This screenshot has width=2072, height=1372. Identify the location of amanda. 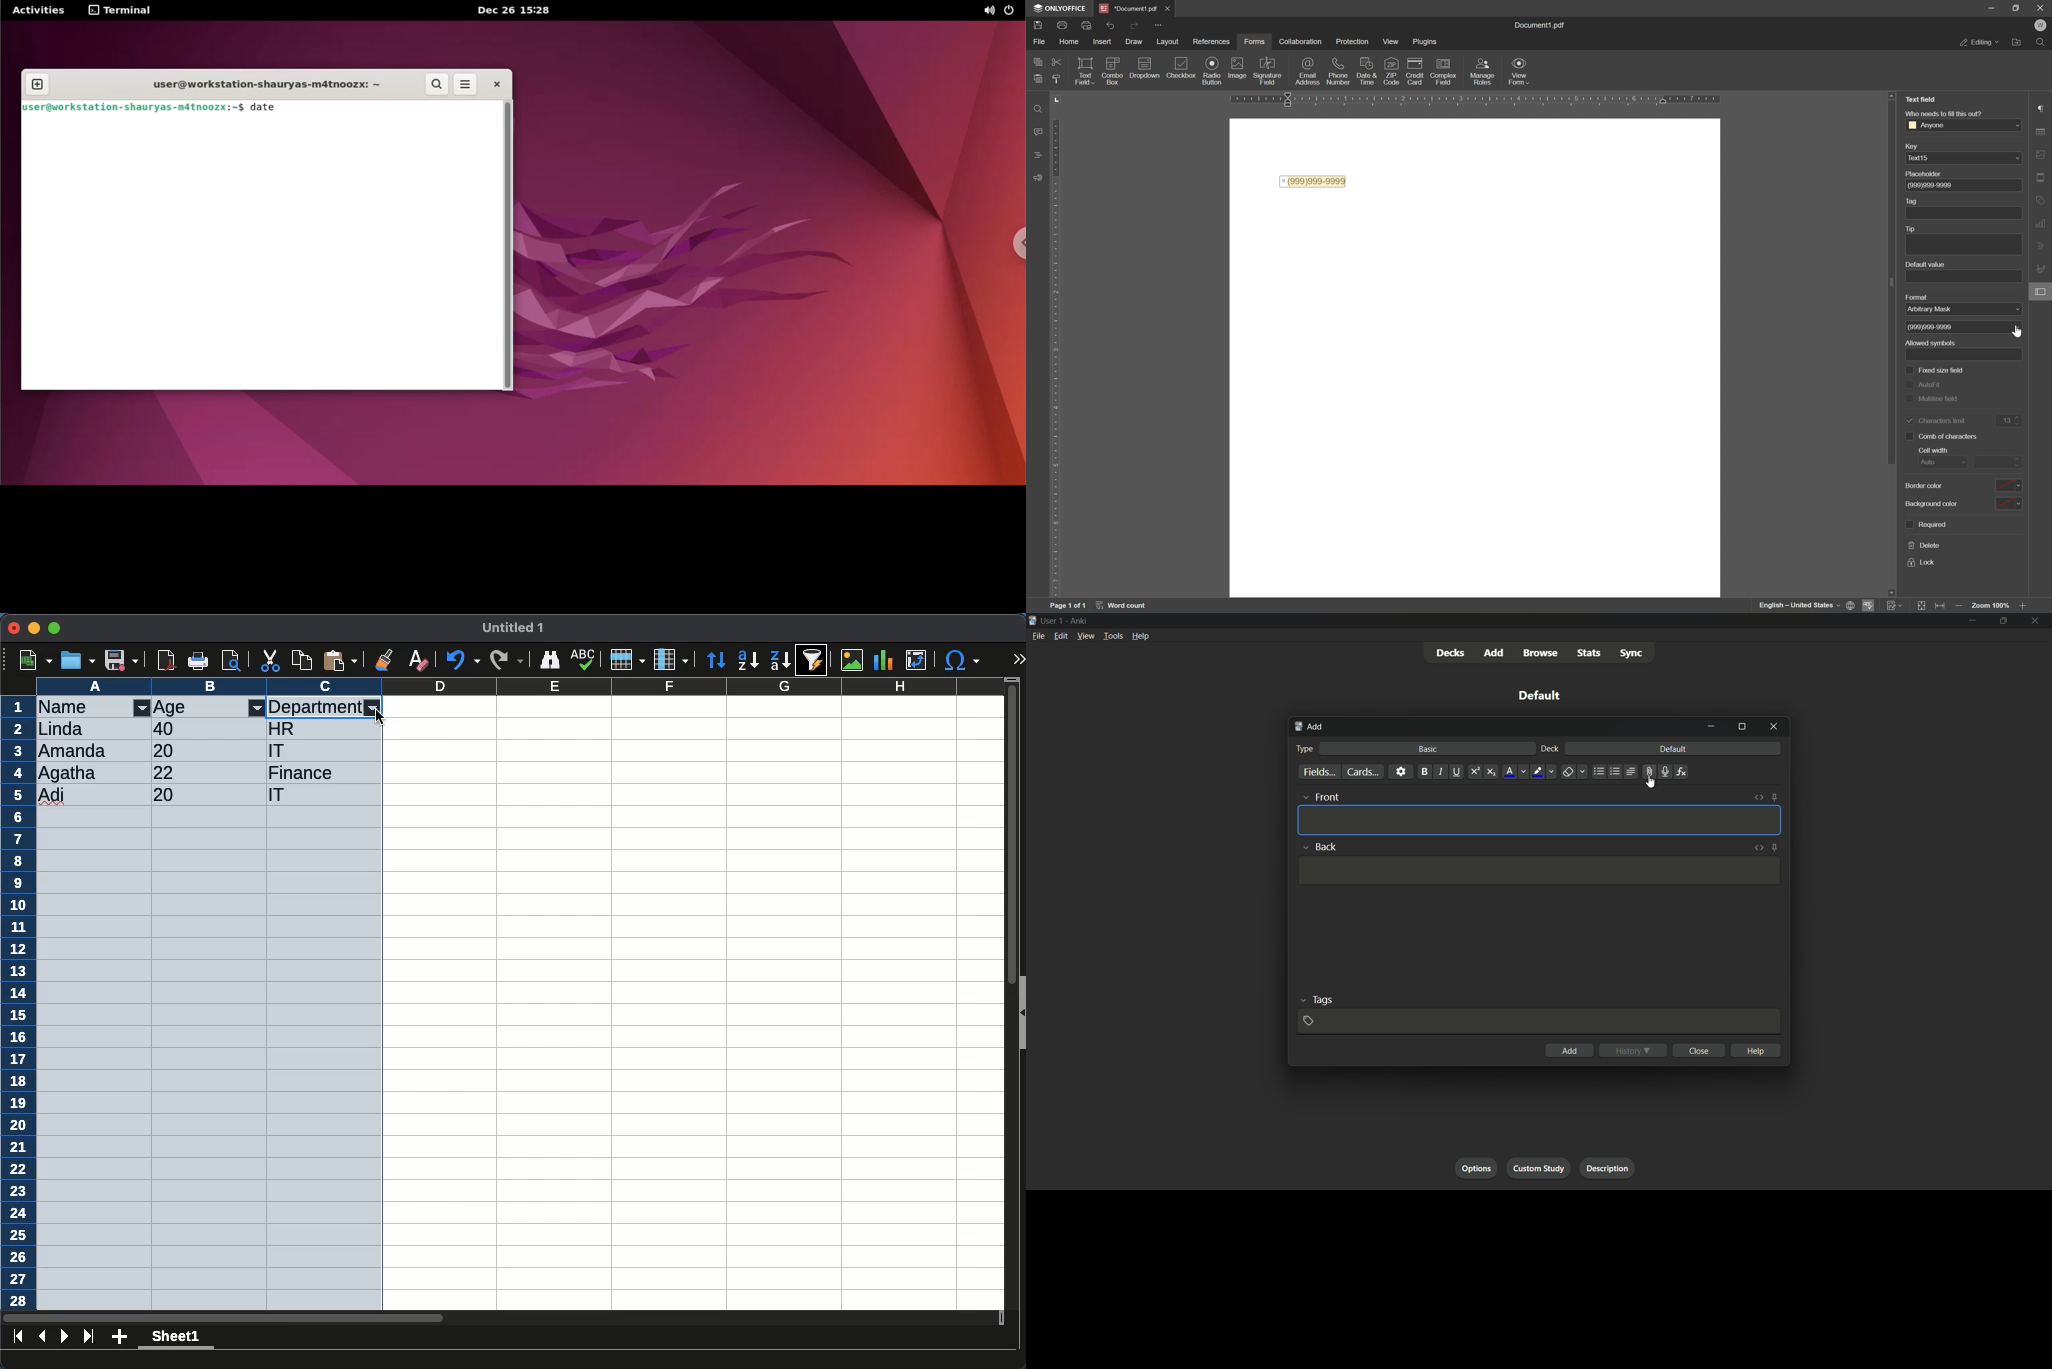
(74, 750).